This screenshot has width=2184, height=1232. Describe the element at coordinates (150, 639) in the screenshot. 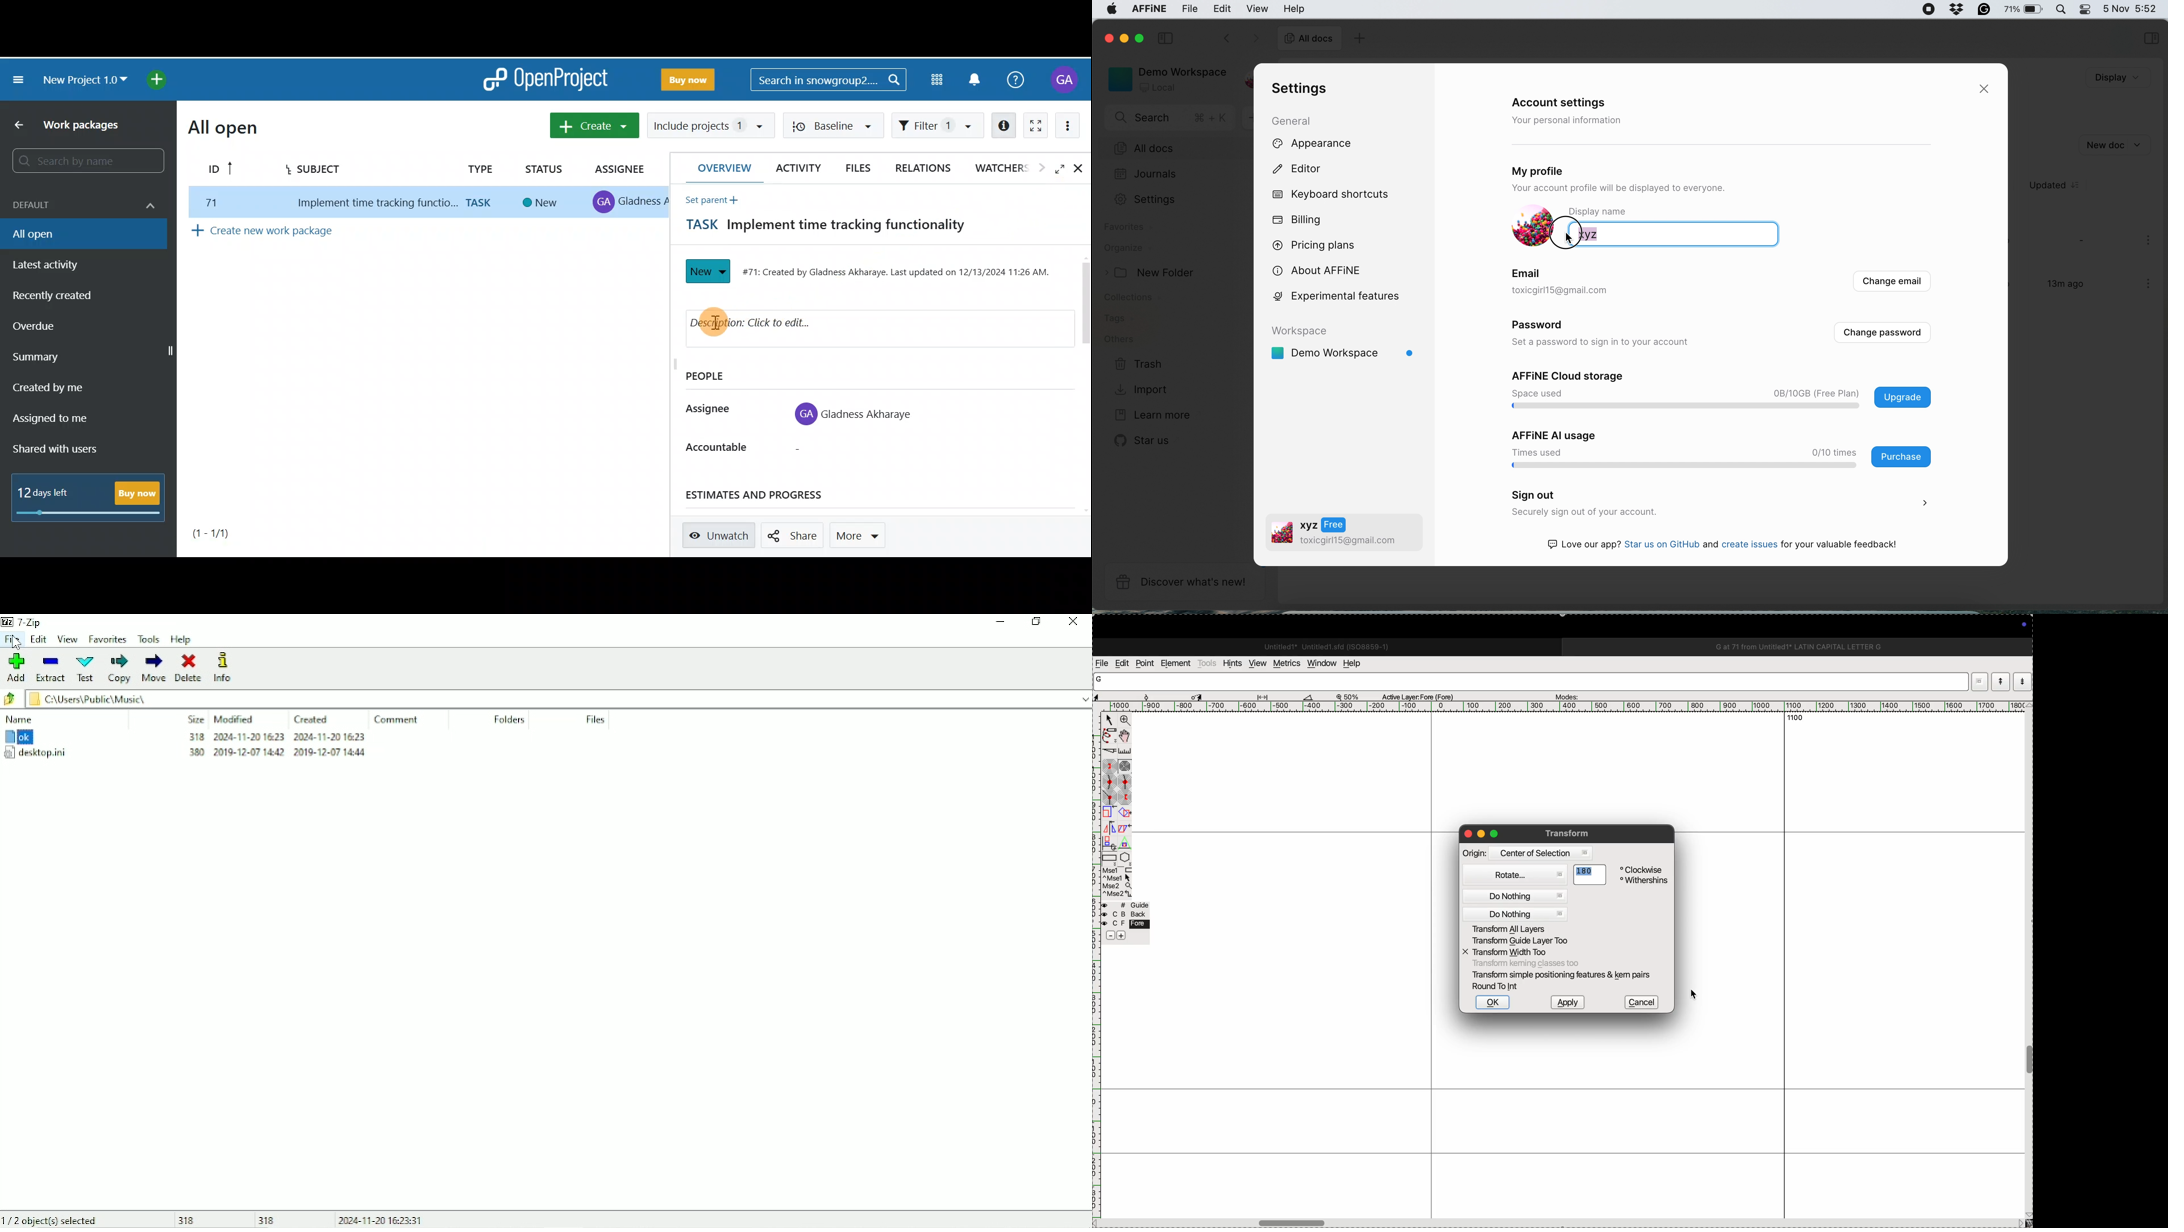

I see `Tools` at that location.